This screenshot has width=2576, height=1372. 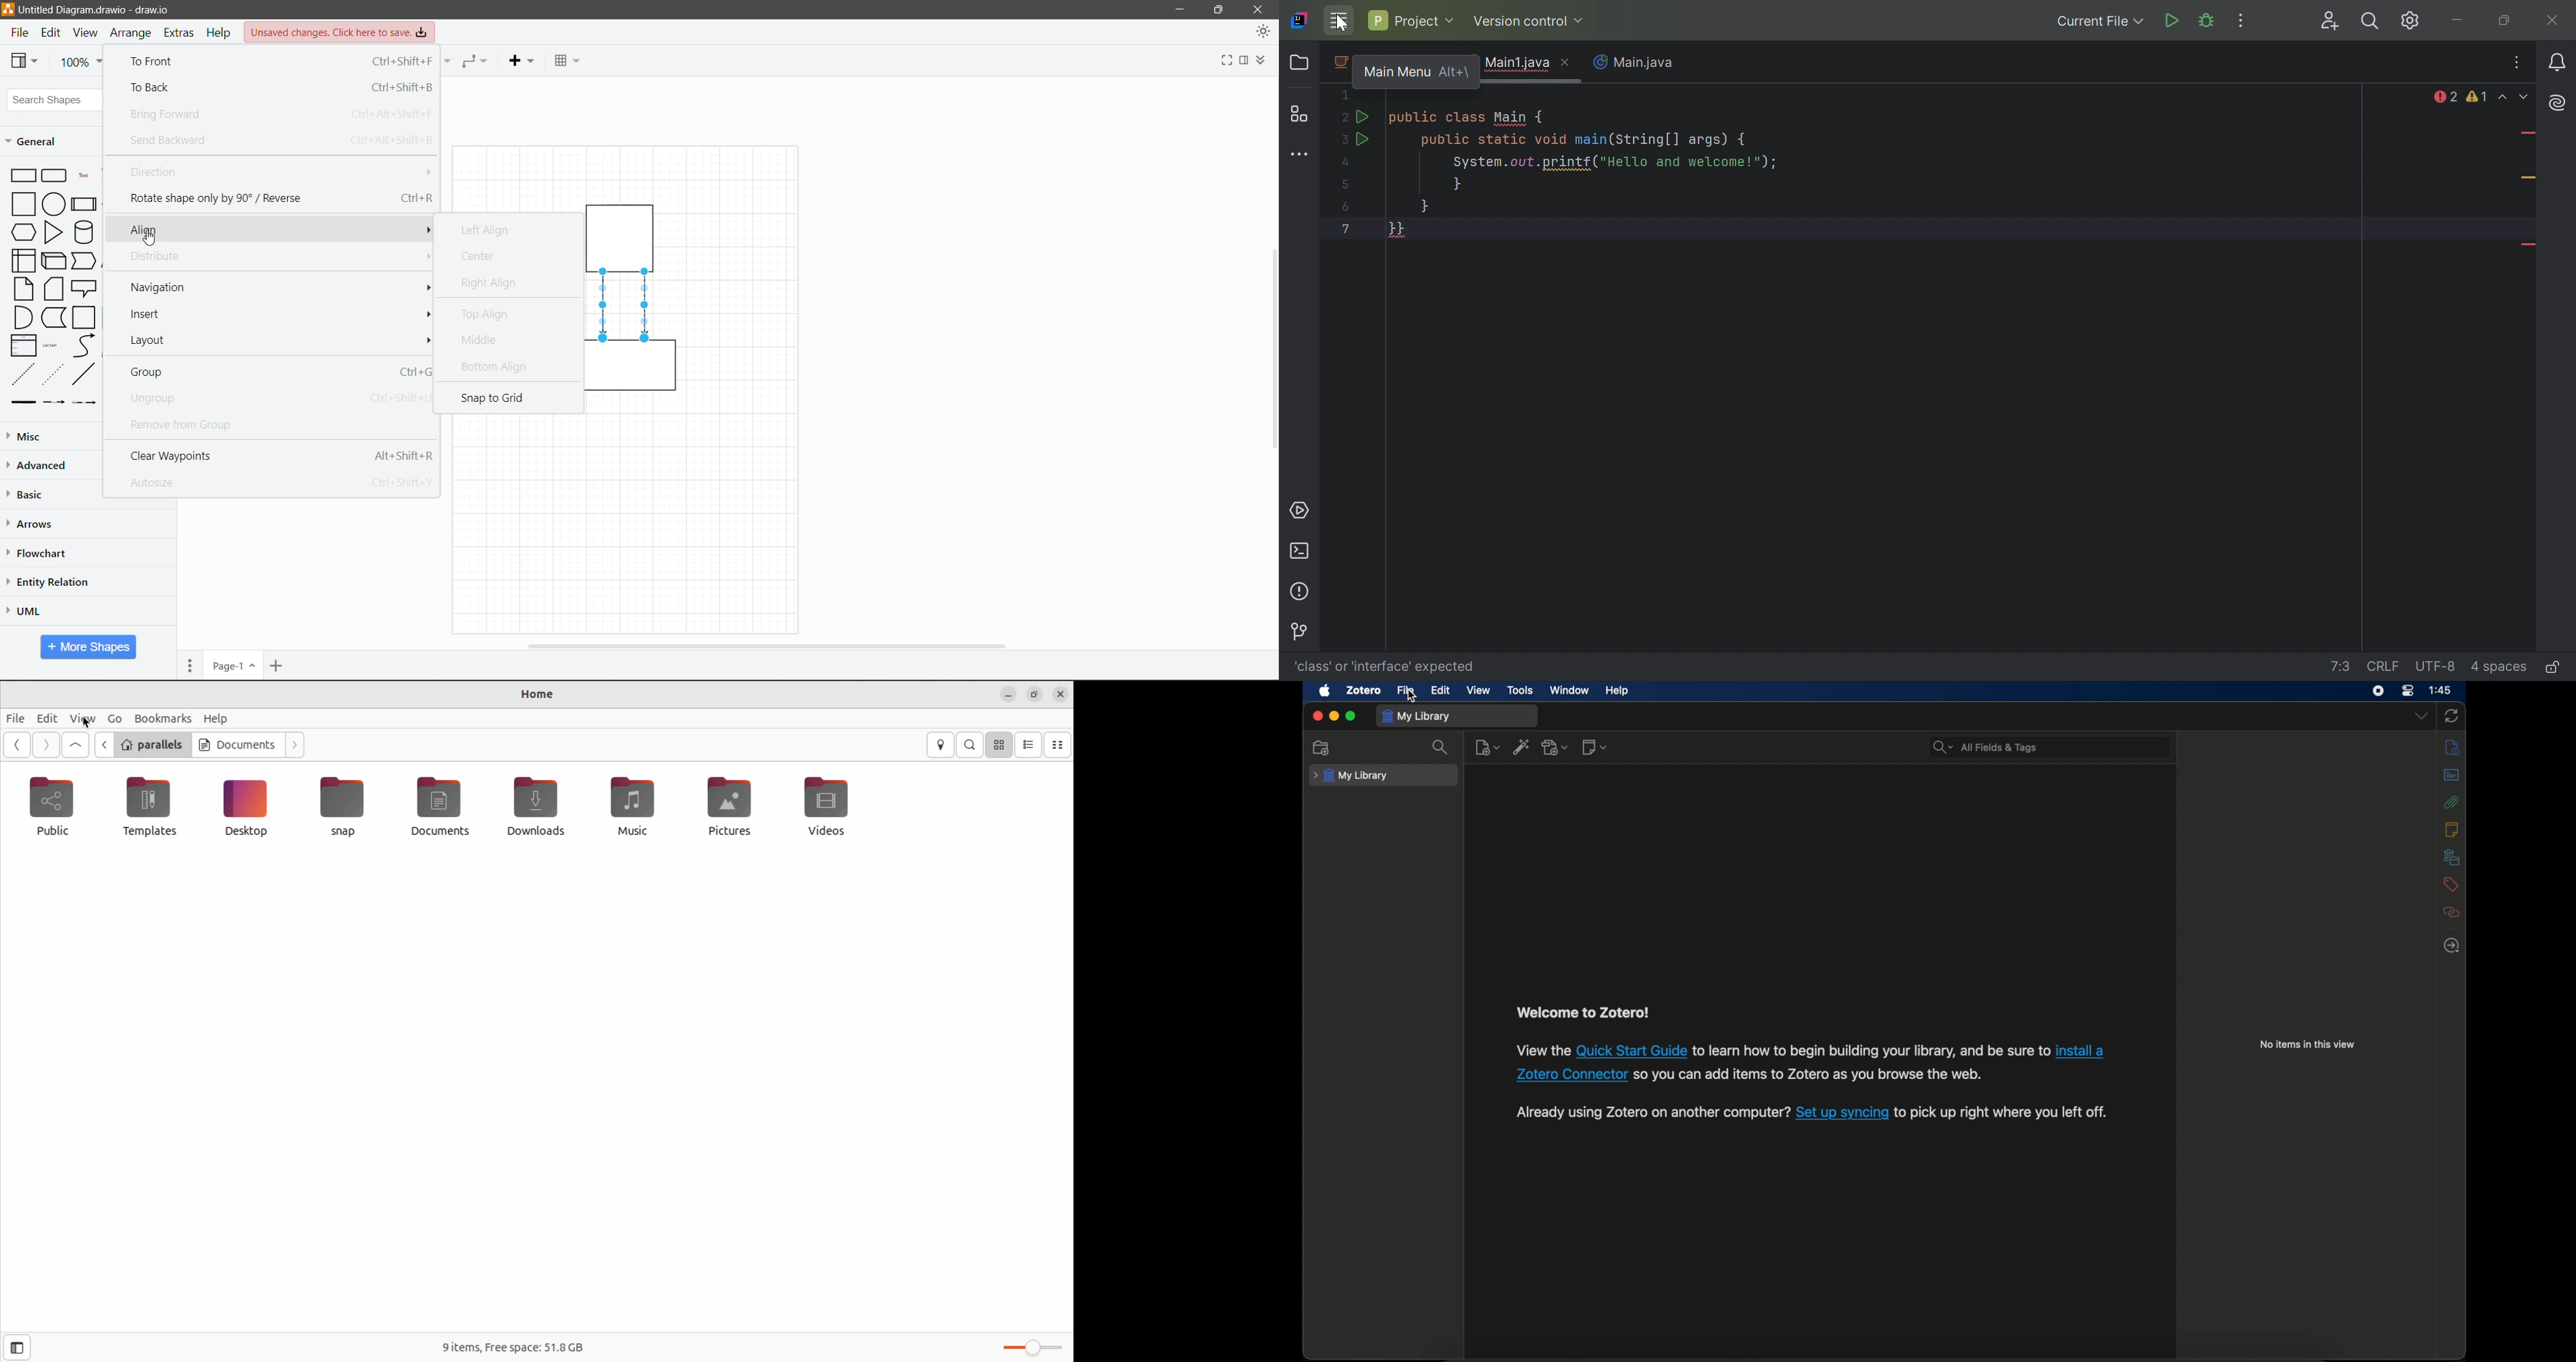 What do you see at coordinates (2452, 802) in the screenshot?
I see `attachment` at bounding box center [2452, 802].